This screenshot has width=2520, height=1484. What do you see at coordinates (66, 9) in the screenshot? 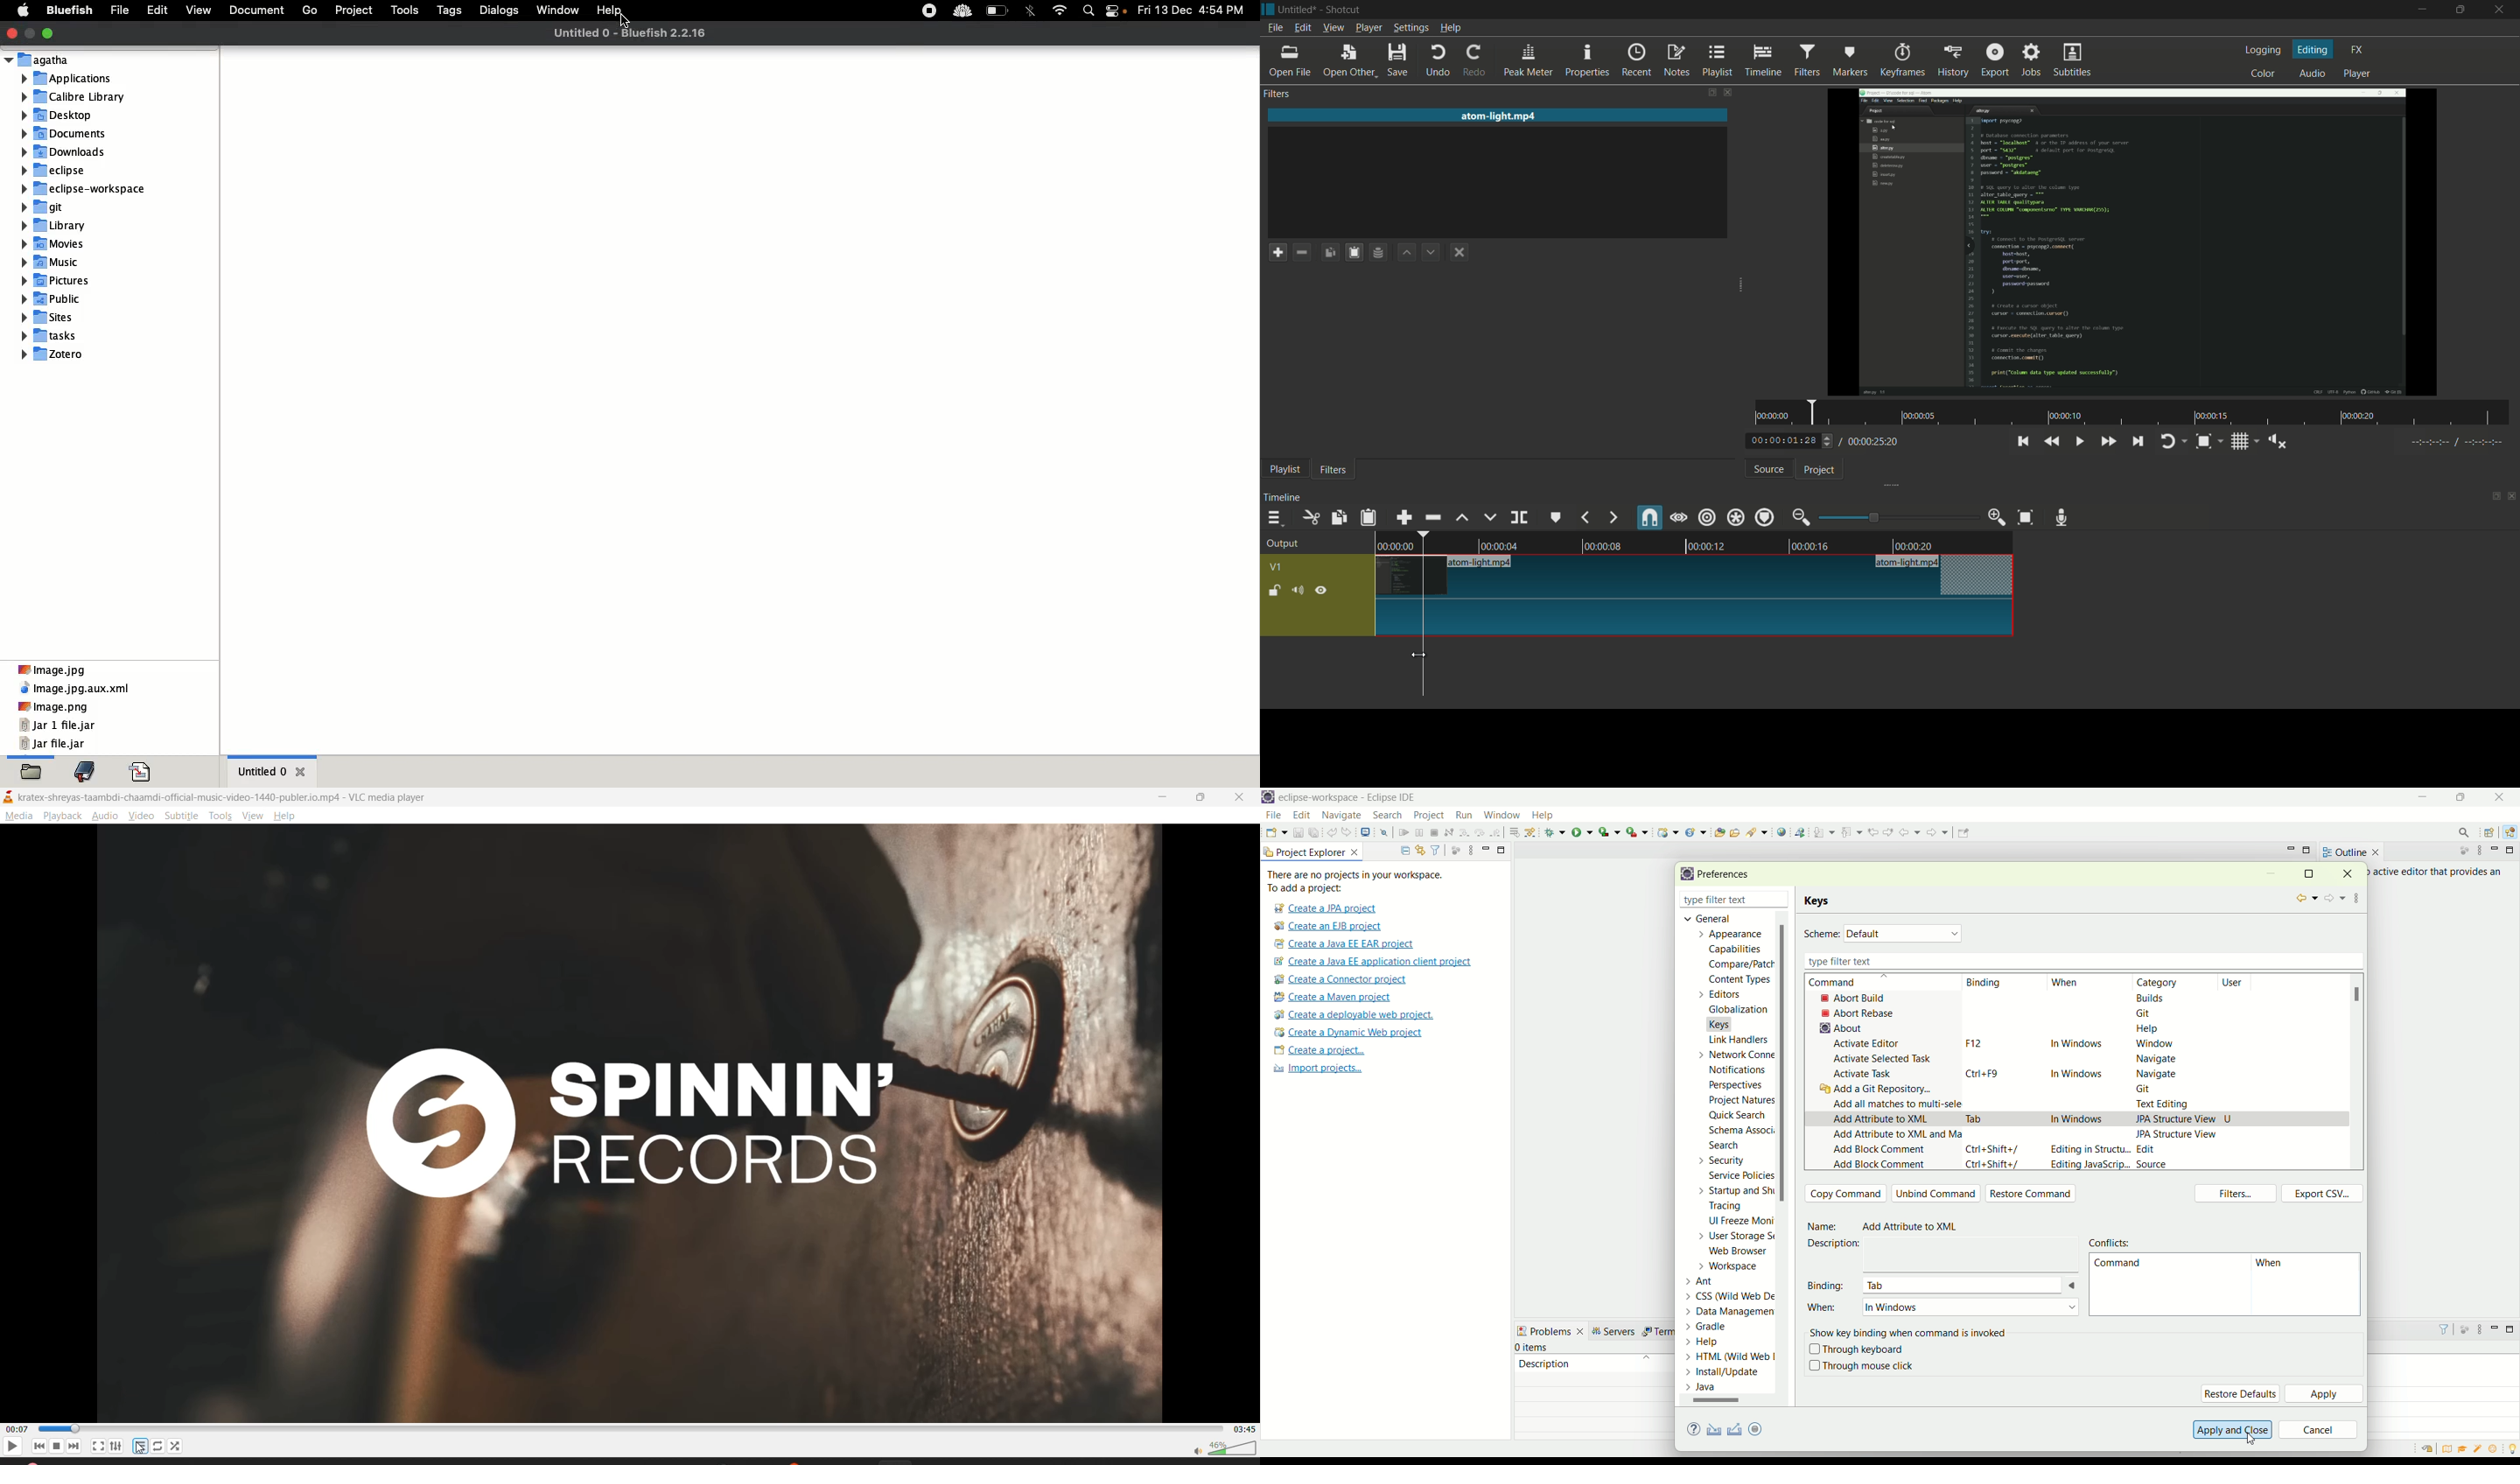
I see `Bluefish` at bounding box center [66, 9].